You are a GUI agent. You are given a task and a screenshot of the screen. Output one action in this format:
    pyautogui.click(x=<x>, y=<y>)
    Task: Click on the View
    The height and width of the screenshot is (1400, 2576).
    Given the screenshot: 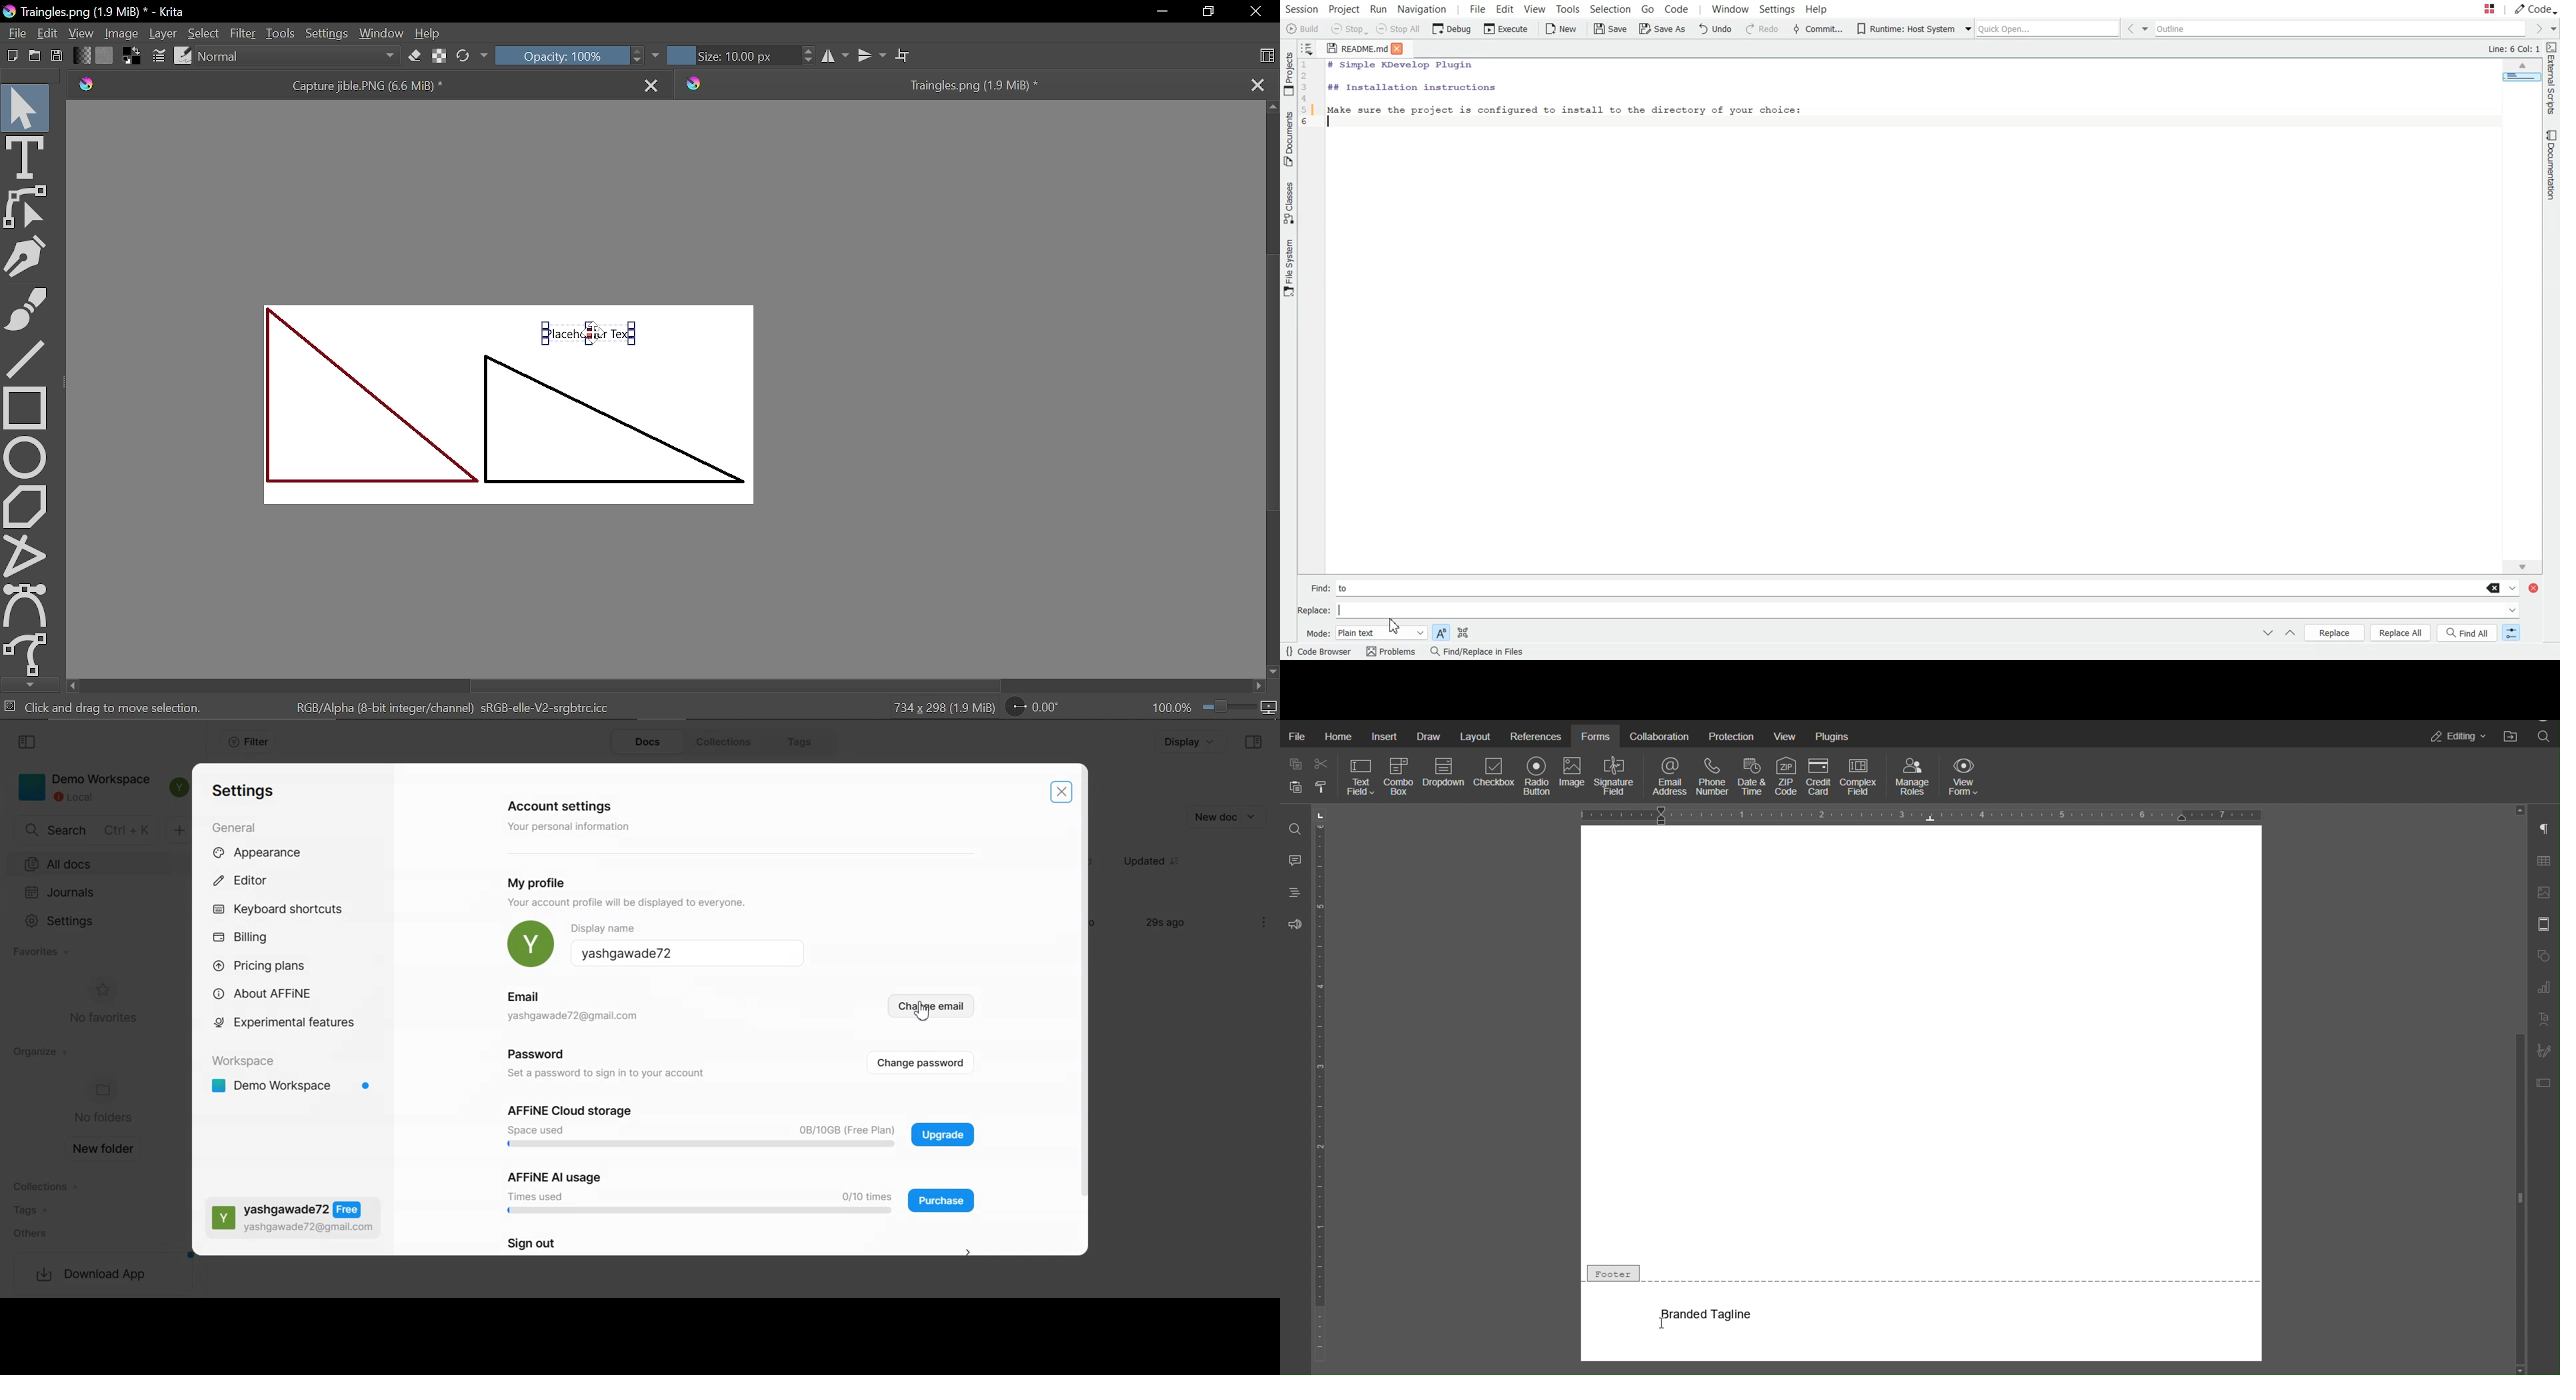 What is the action you would take?
    pyautogui.click(x=1786, y=735)
    